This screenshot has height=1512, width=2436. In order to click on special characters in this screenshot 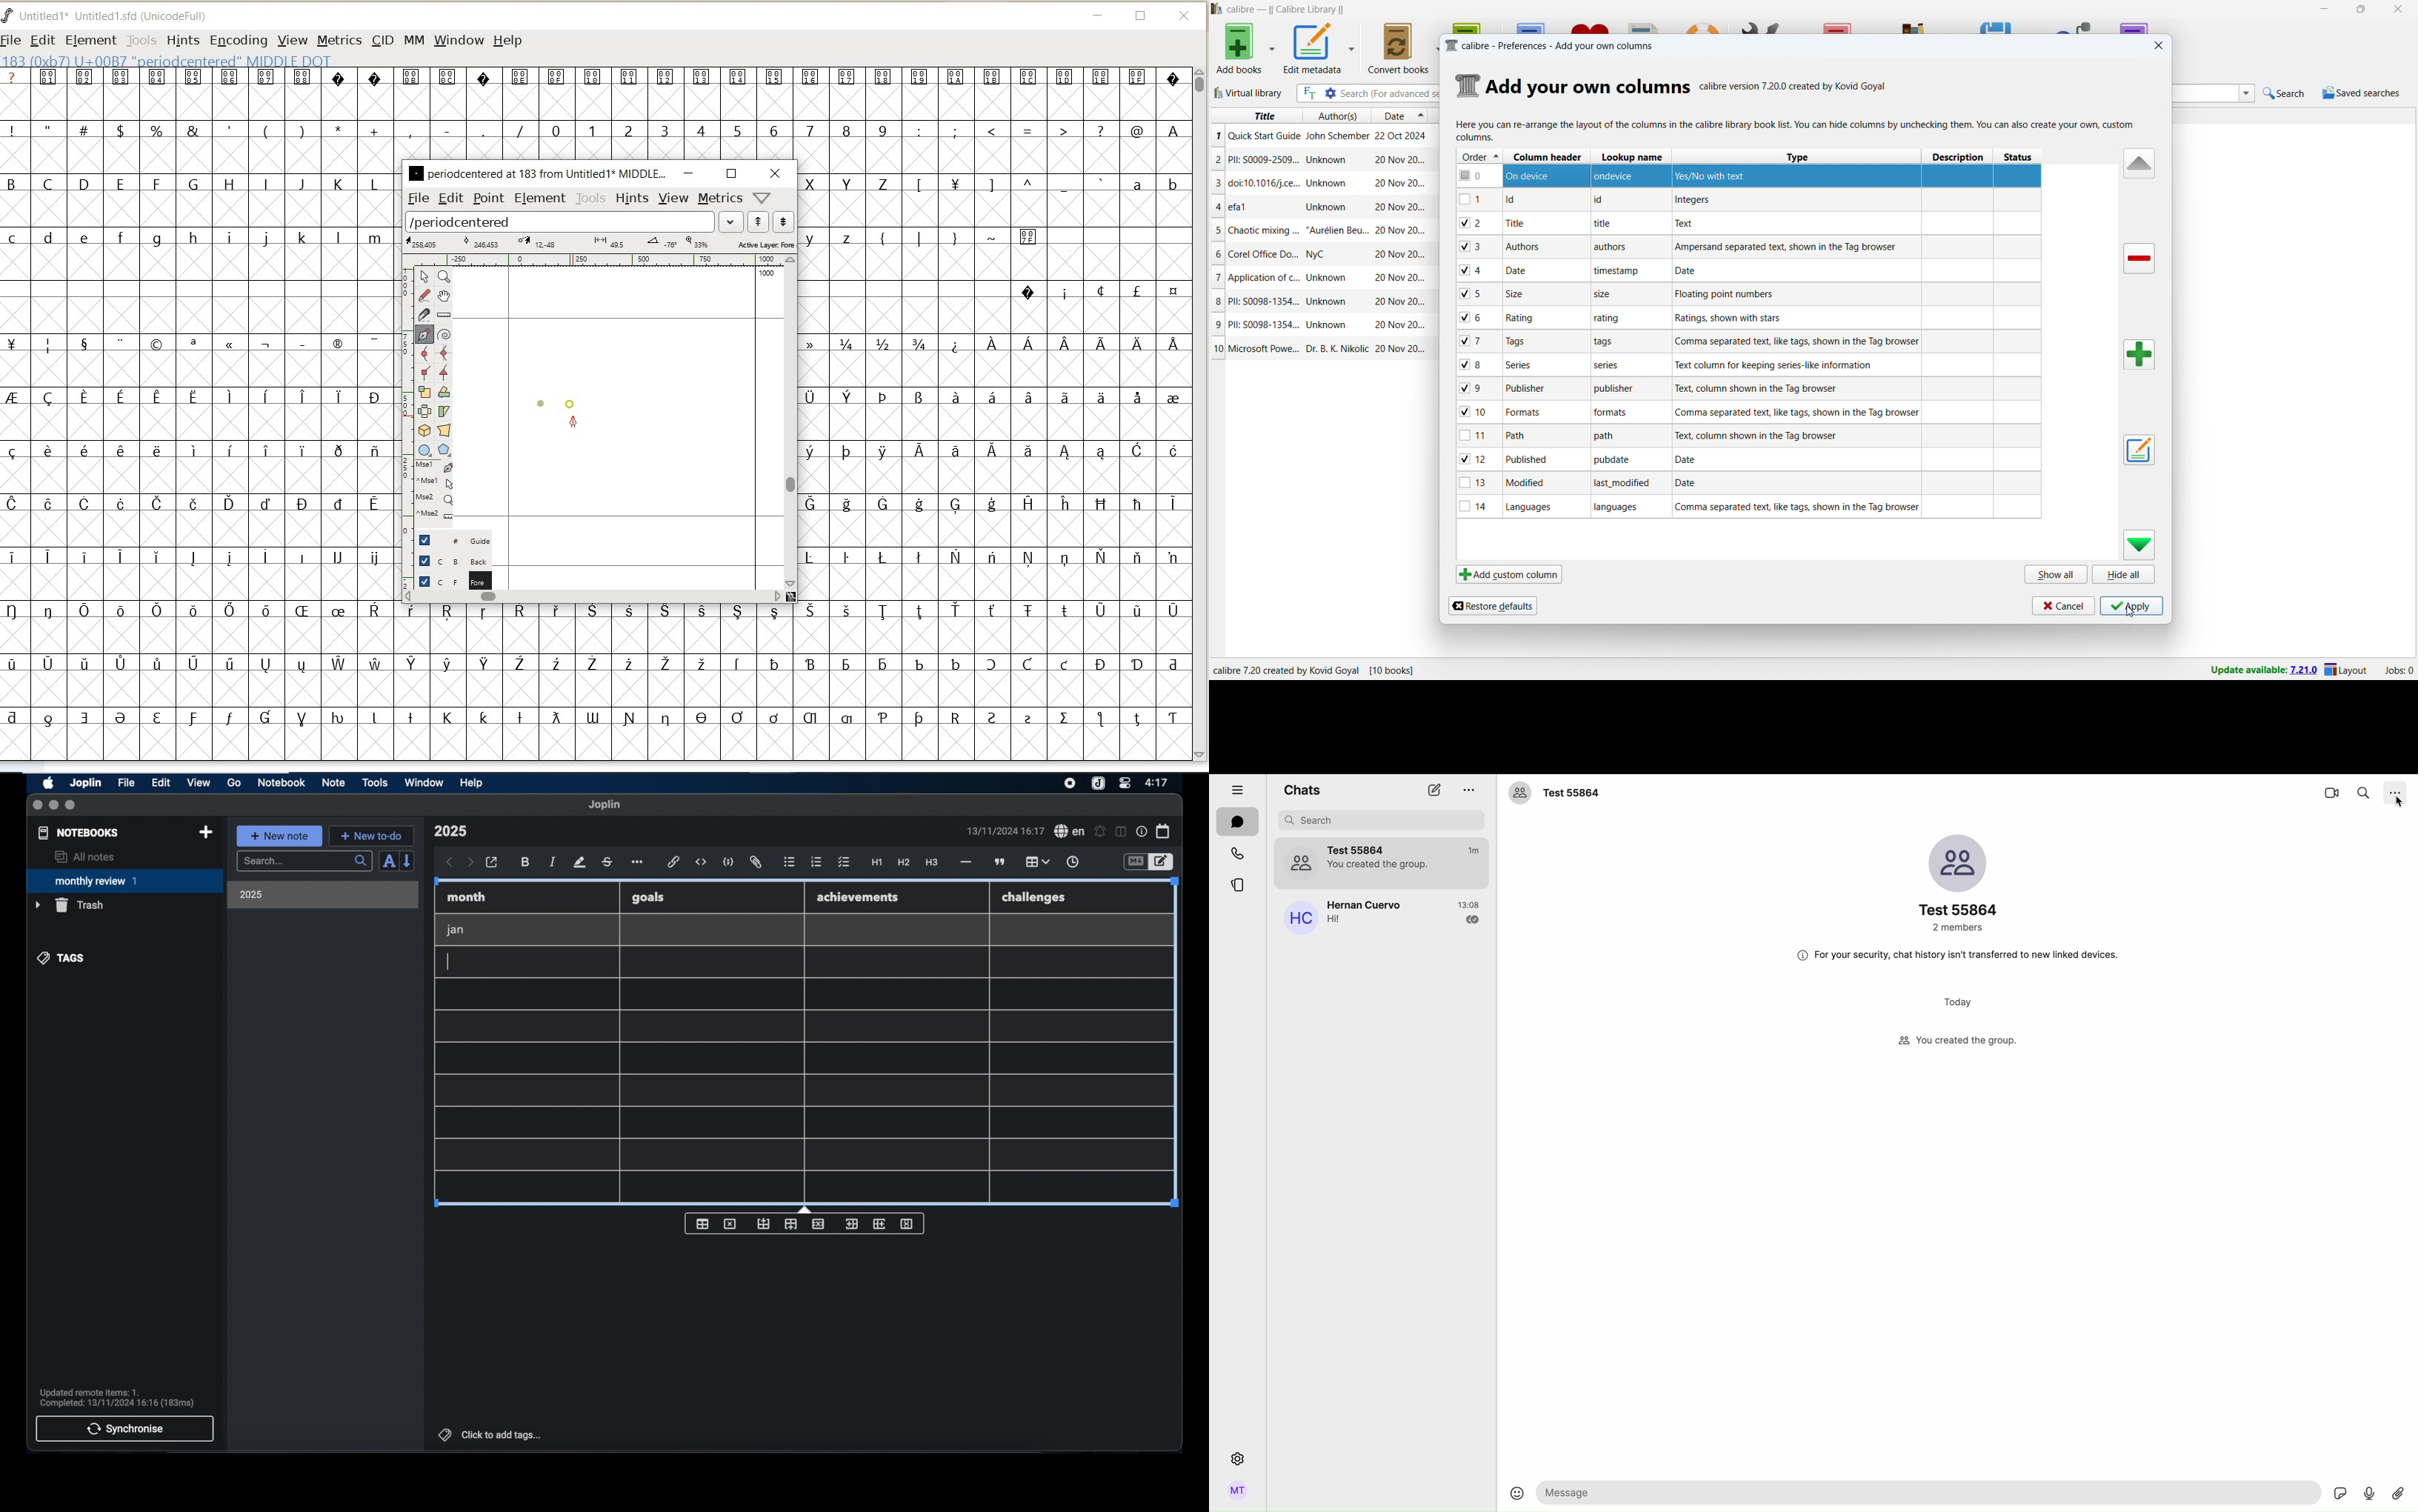, I will do `click(264, 130)`.